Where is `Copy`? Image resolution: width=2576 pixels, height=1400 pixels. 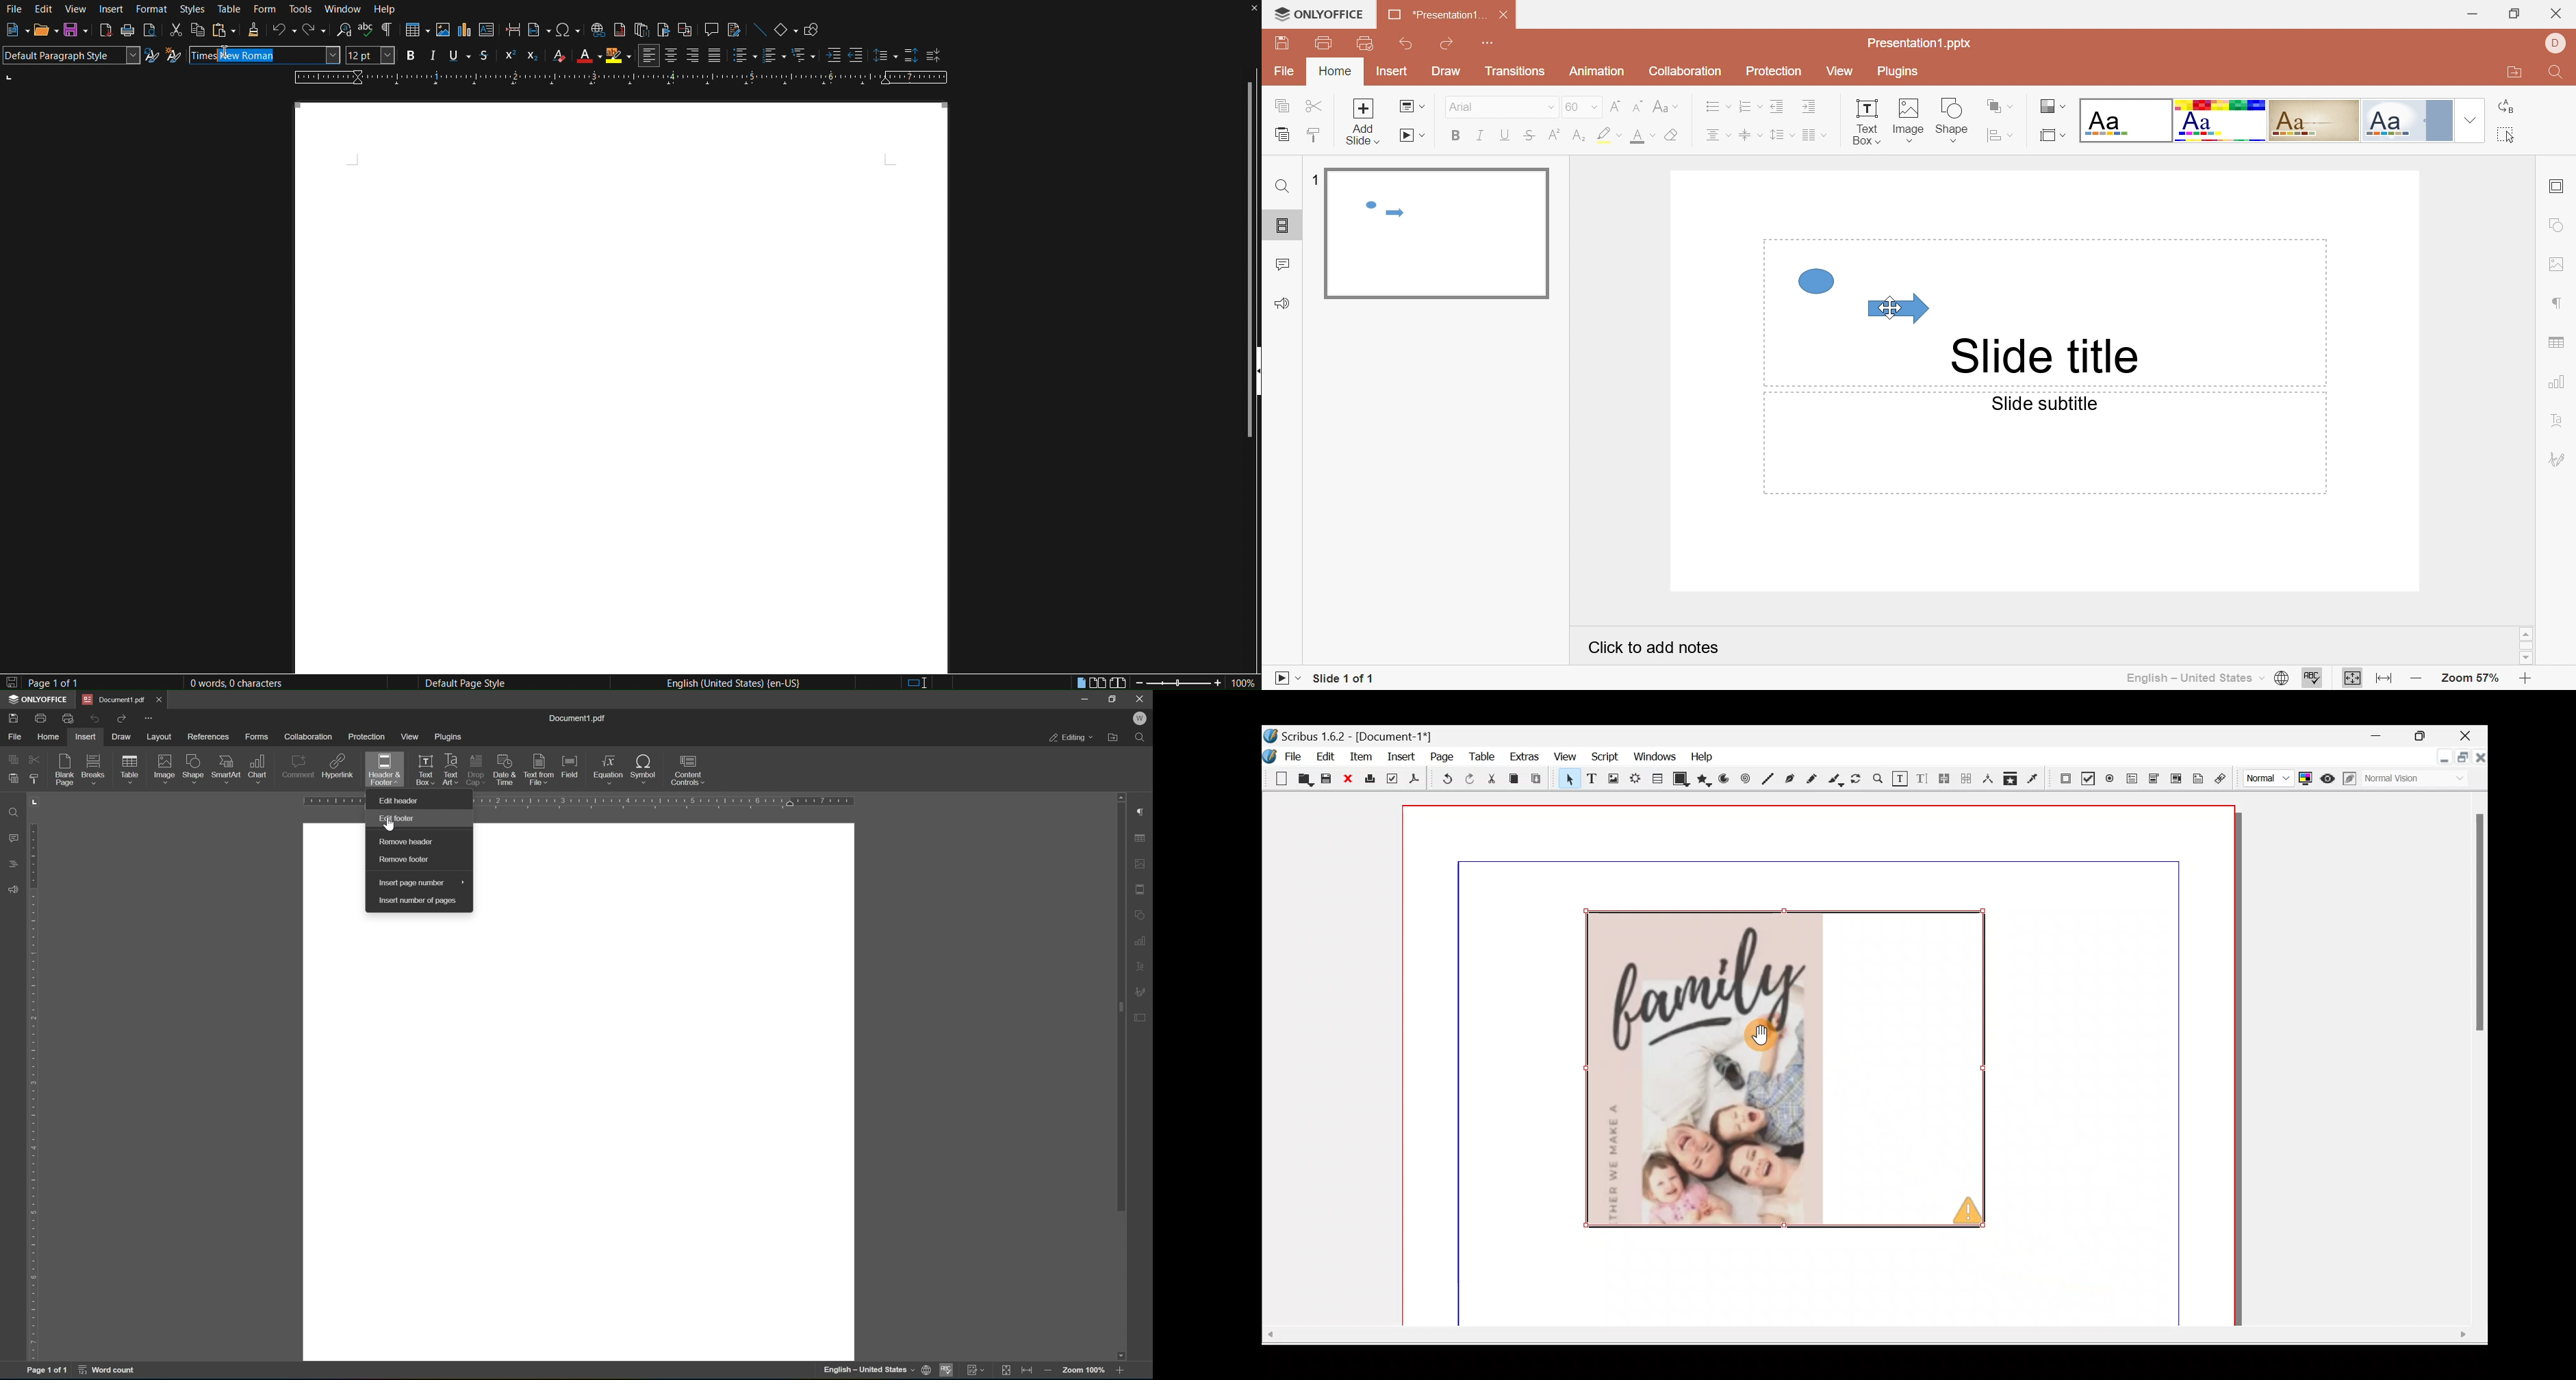
Copy is located at coordinates (1279, 107).